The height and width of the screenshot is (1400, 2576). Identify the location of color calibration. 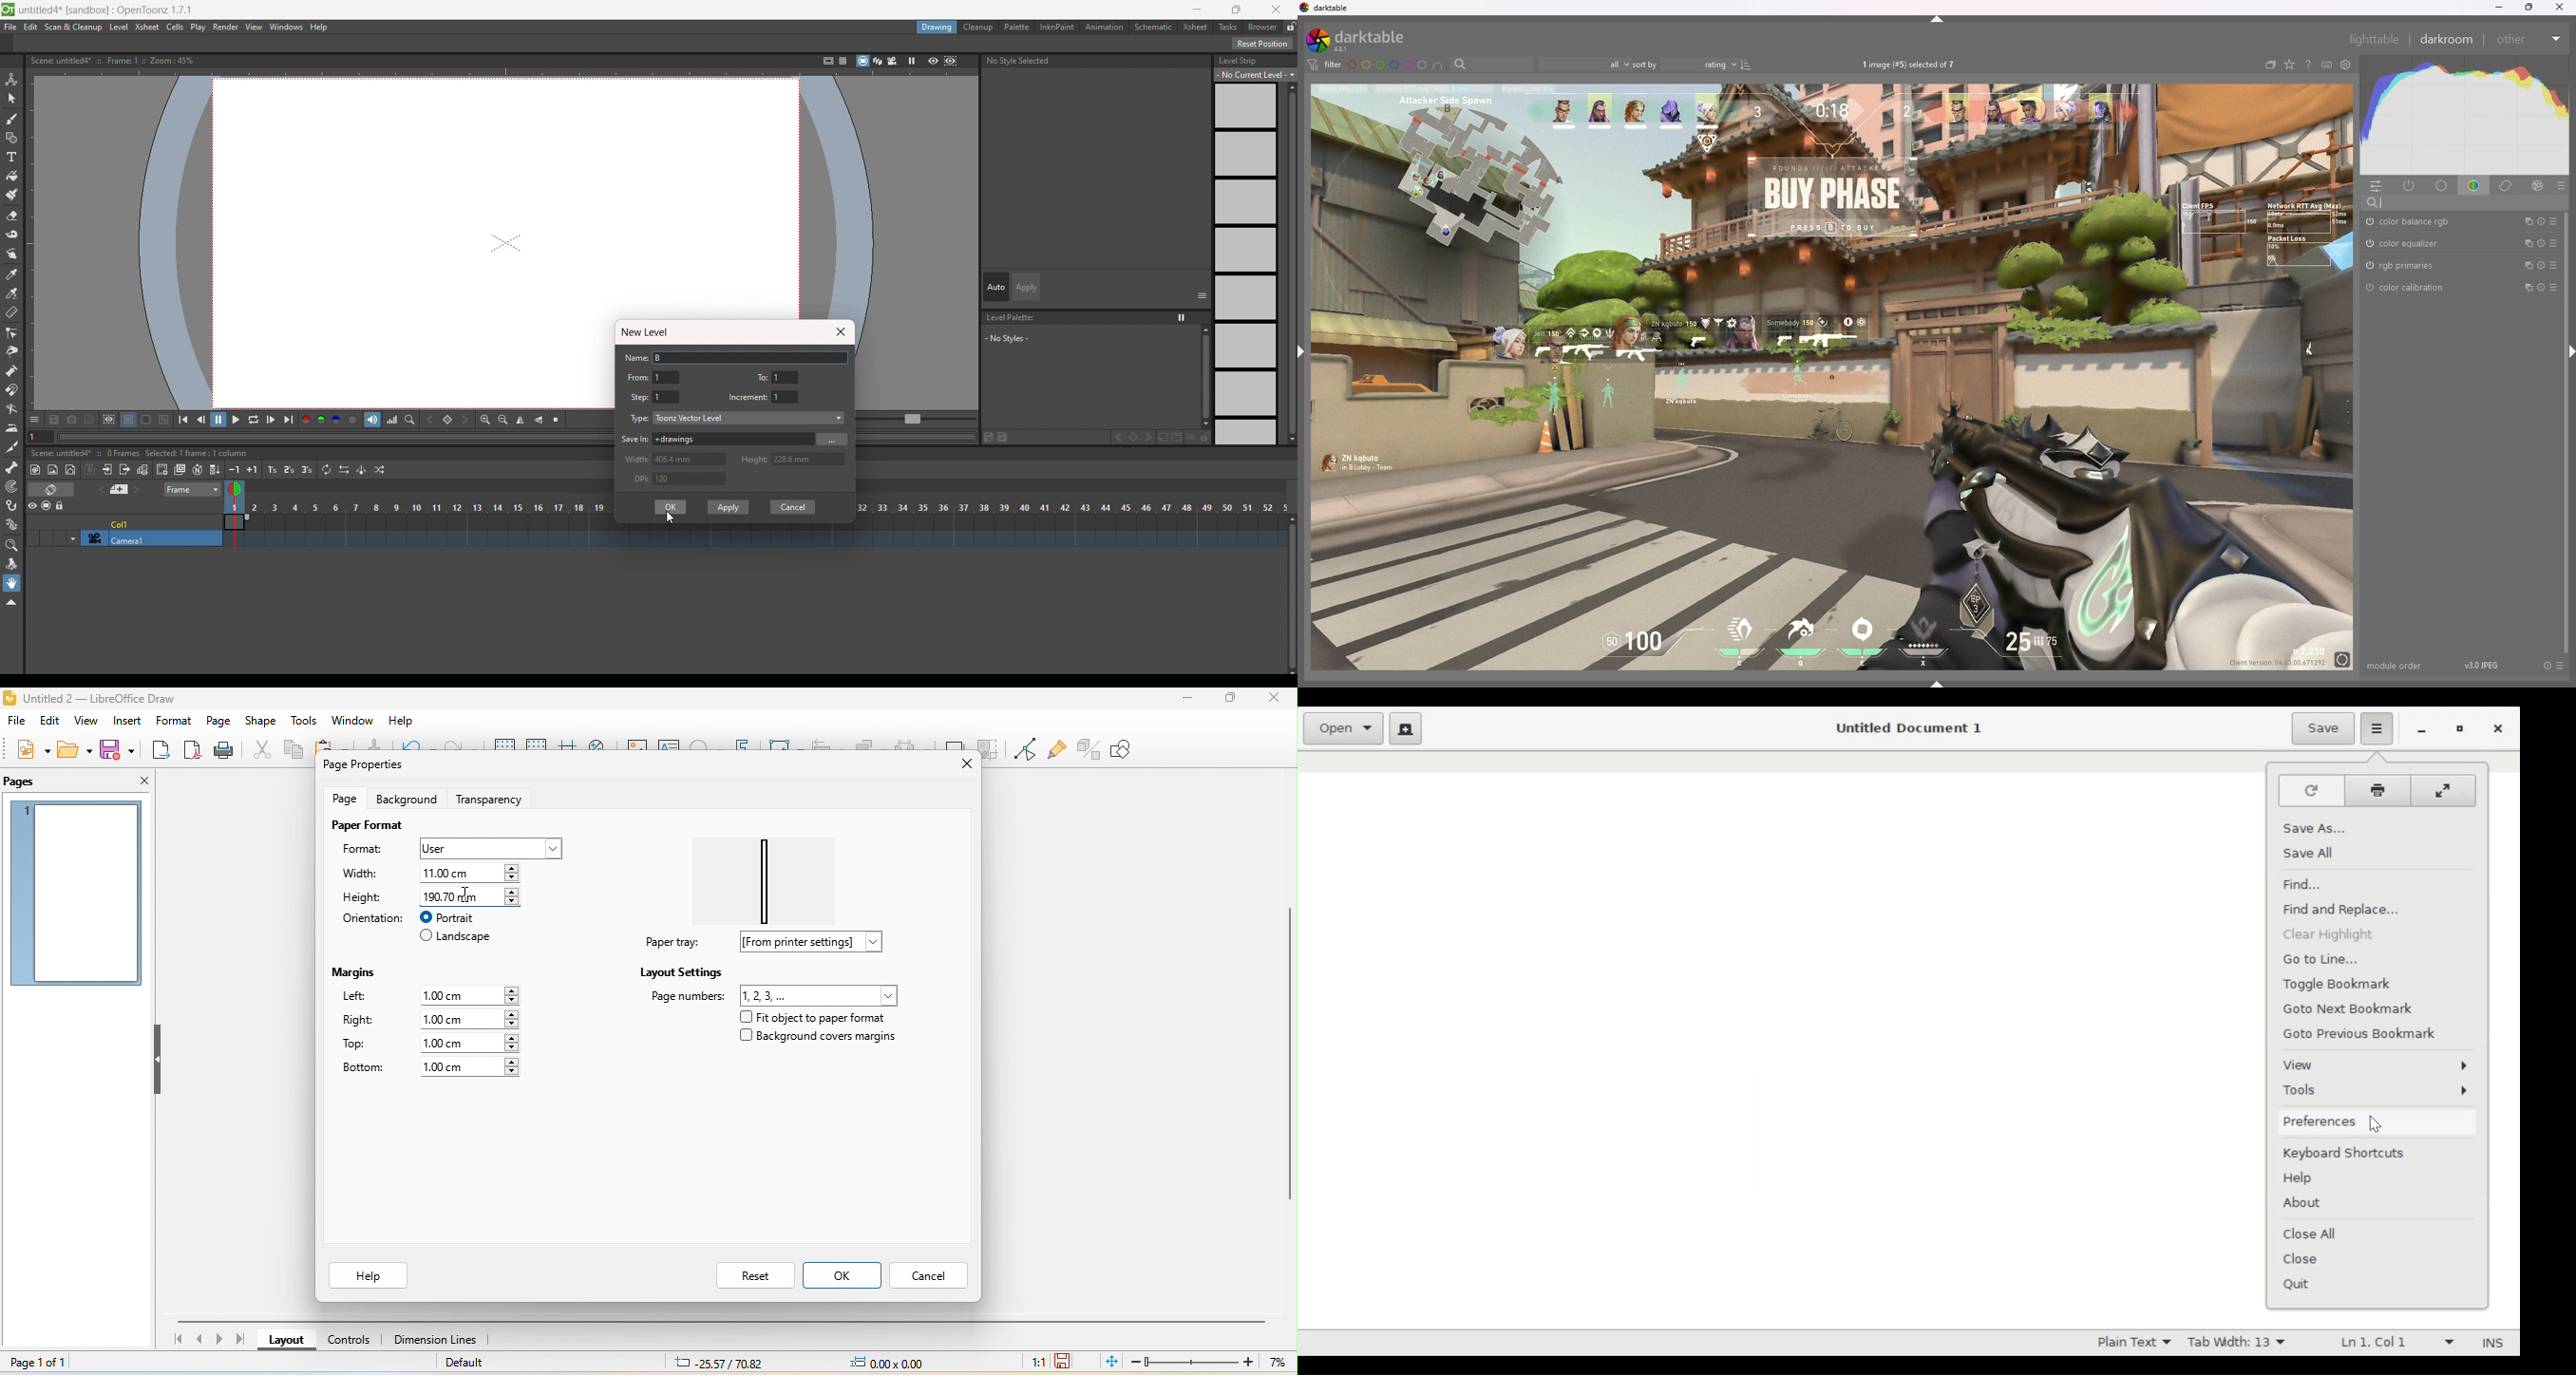
(2406, 288).